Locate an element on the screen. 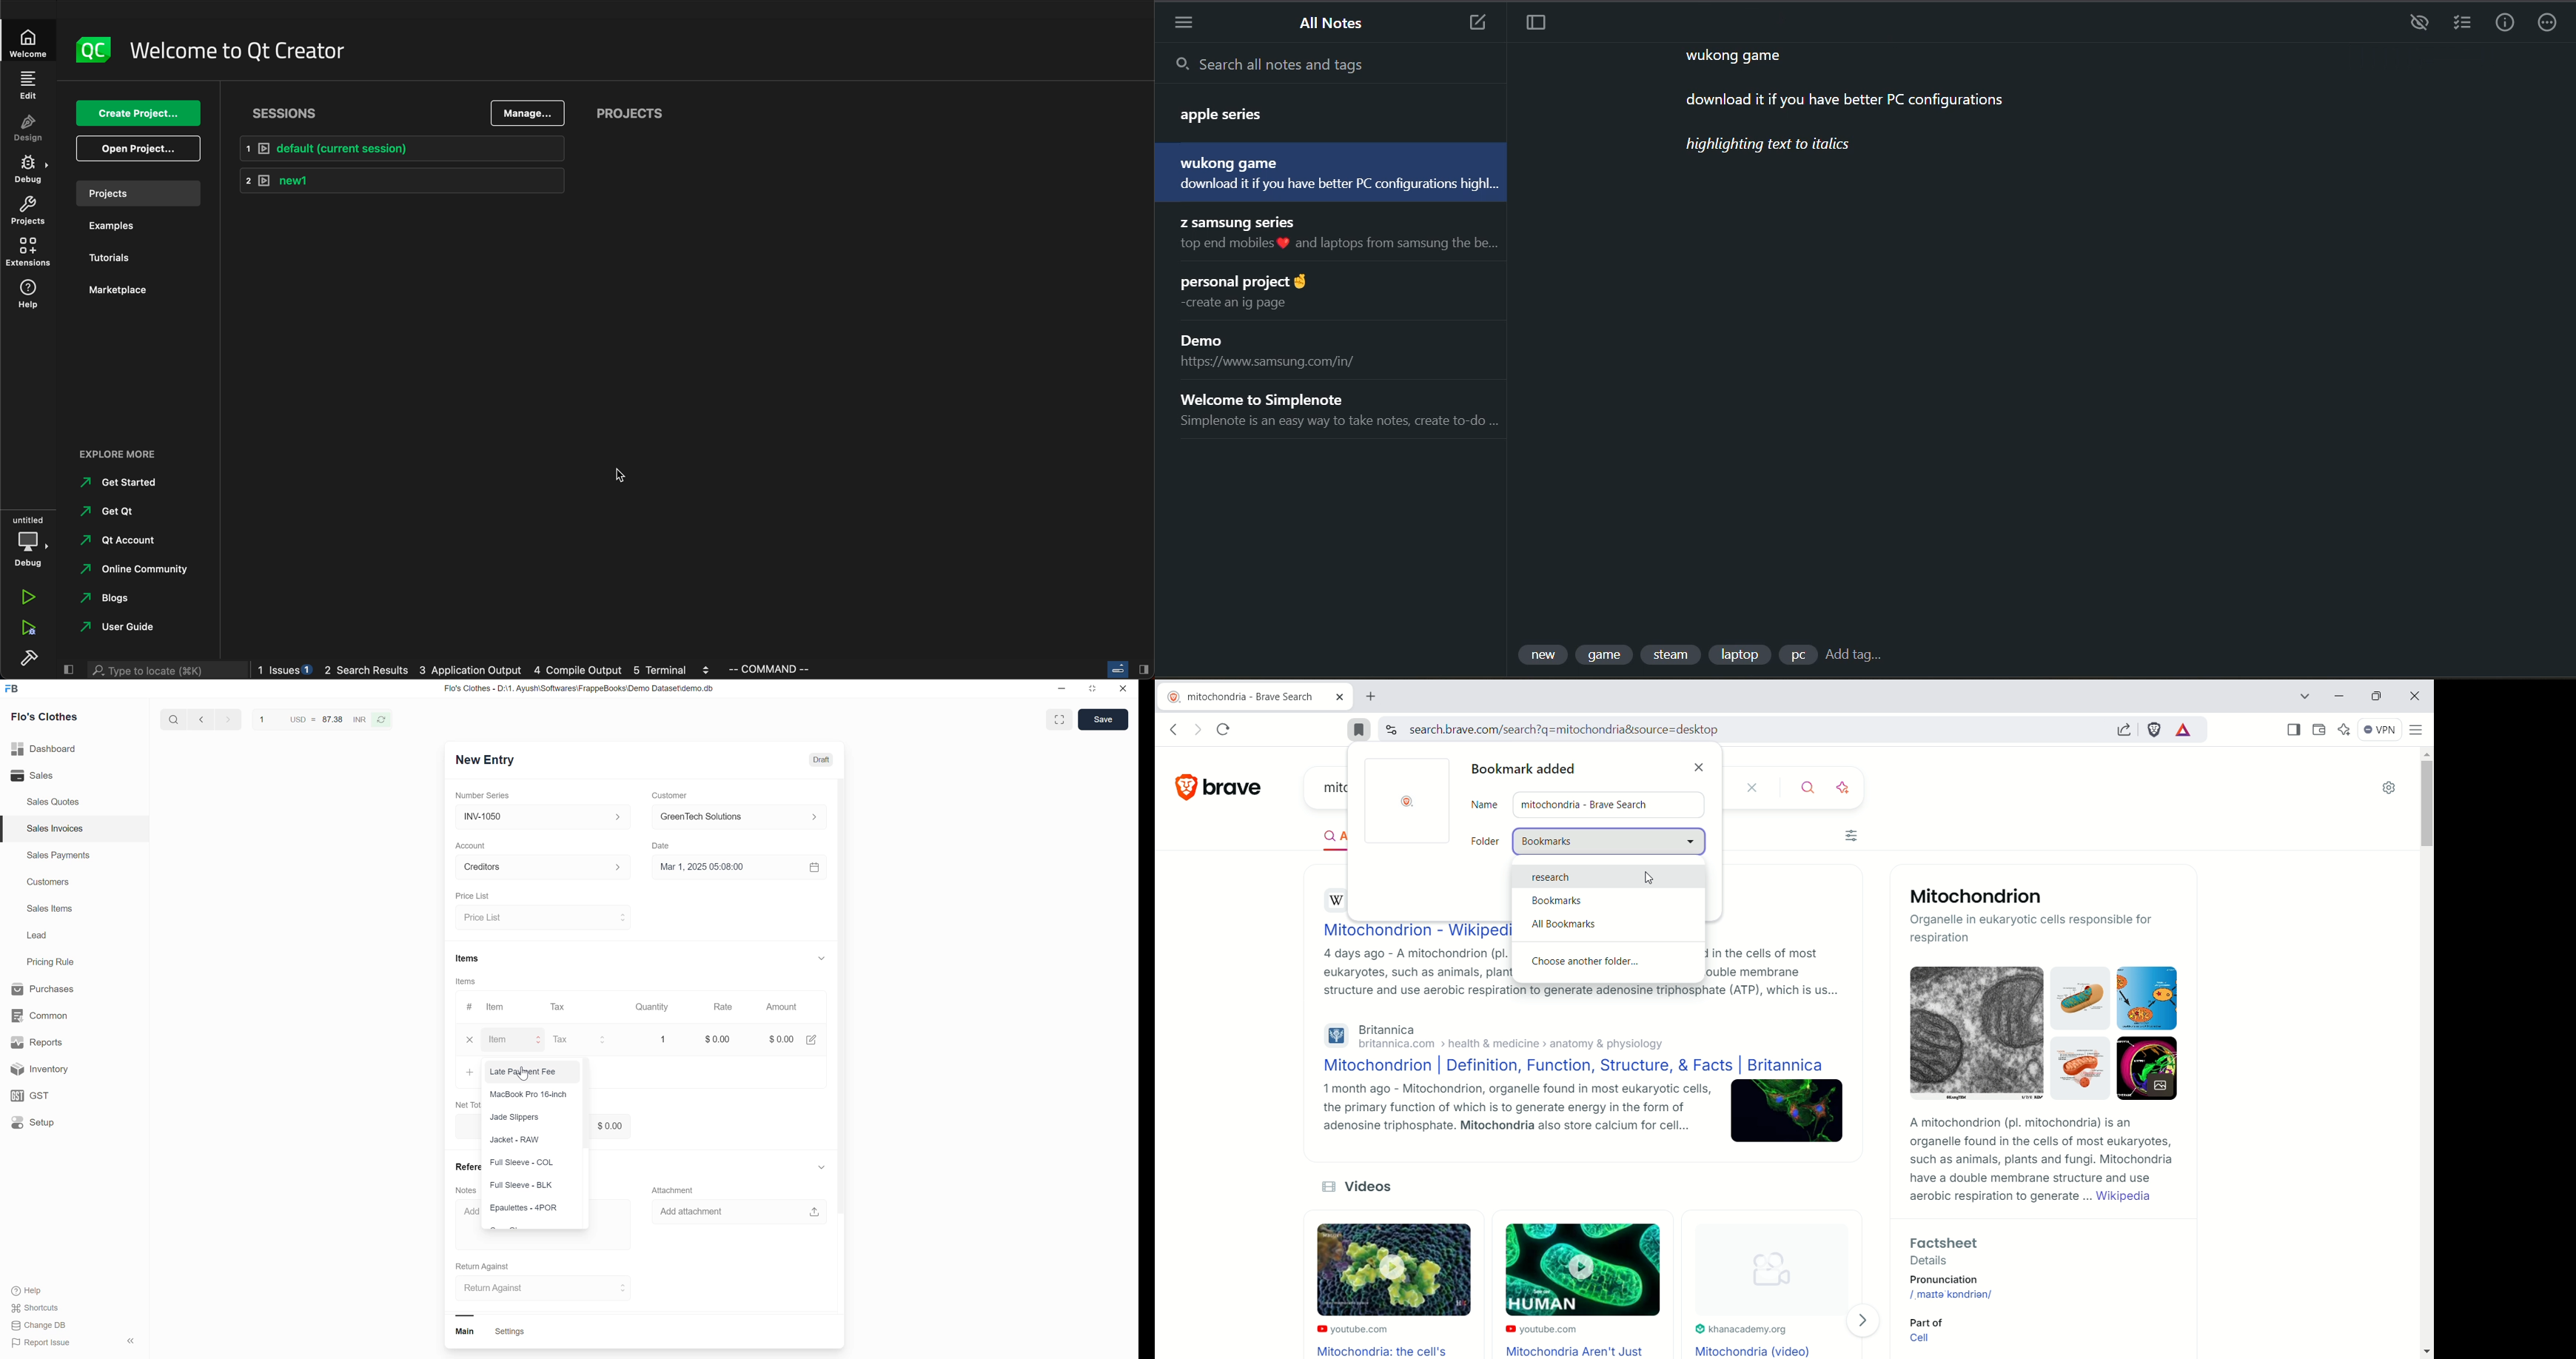  select customer is located at coordinates (737, 818).